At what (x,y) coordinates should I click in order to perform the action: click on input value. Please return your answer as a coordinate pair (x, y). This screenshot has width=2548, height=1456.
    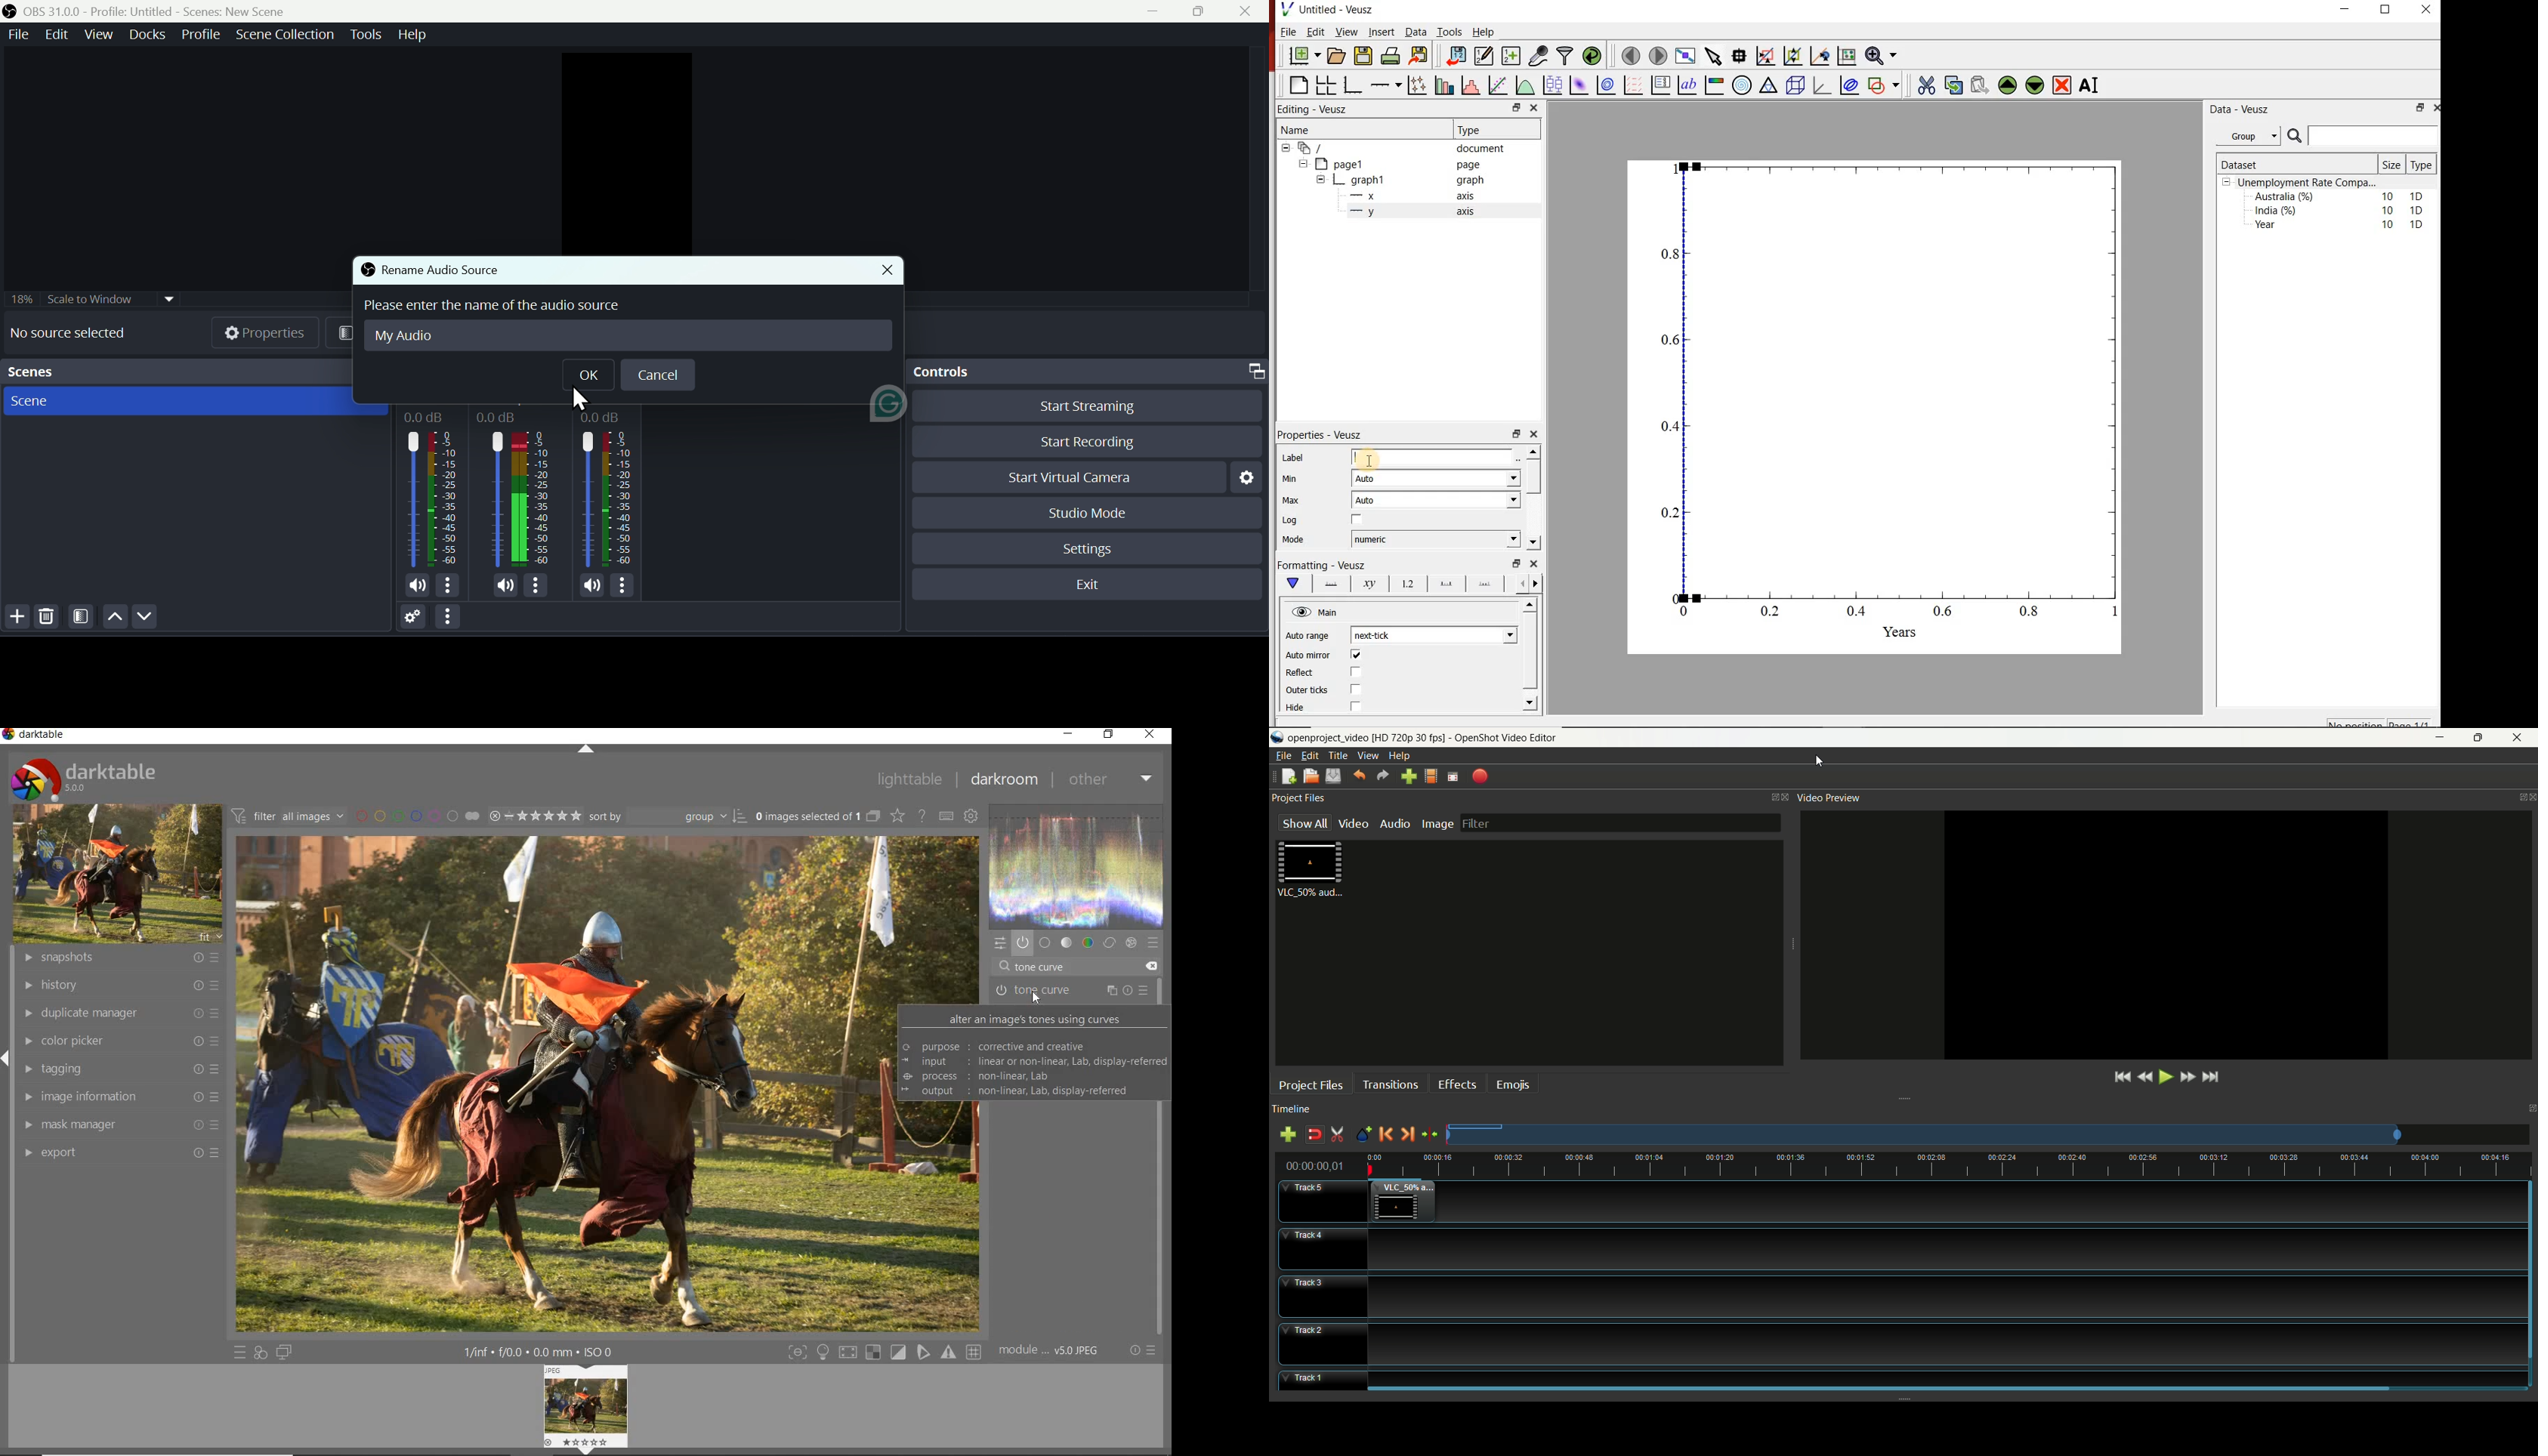
    Looking at the image, I should click on (1043, 968).